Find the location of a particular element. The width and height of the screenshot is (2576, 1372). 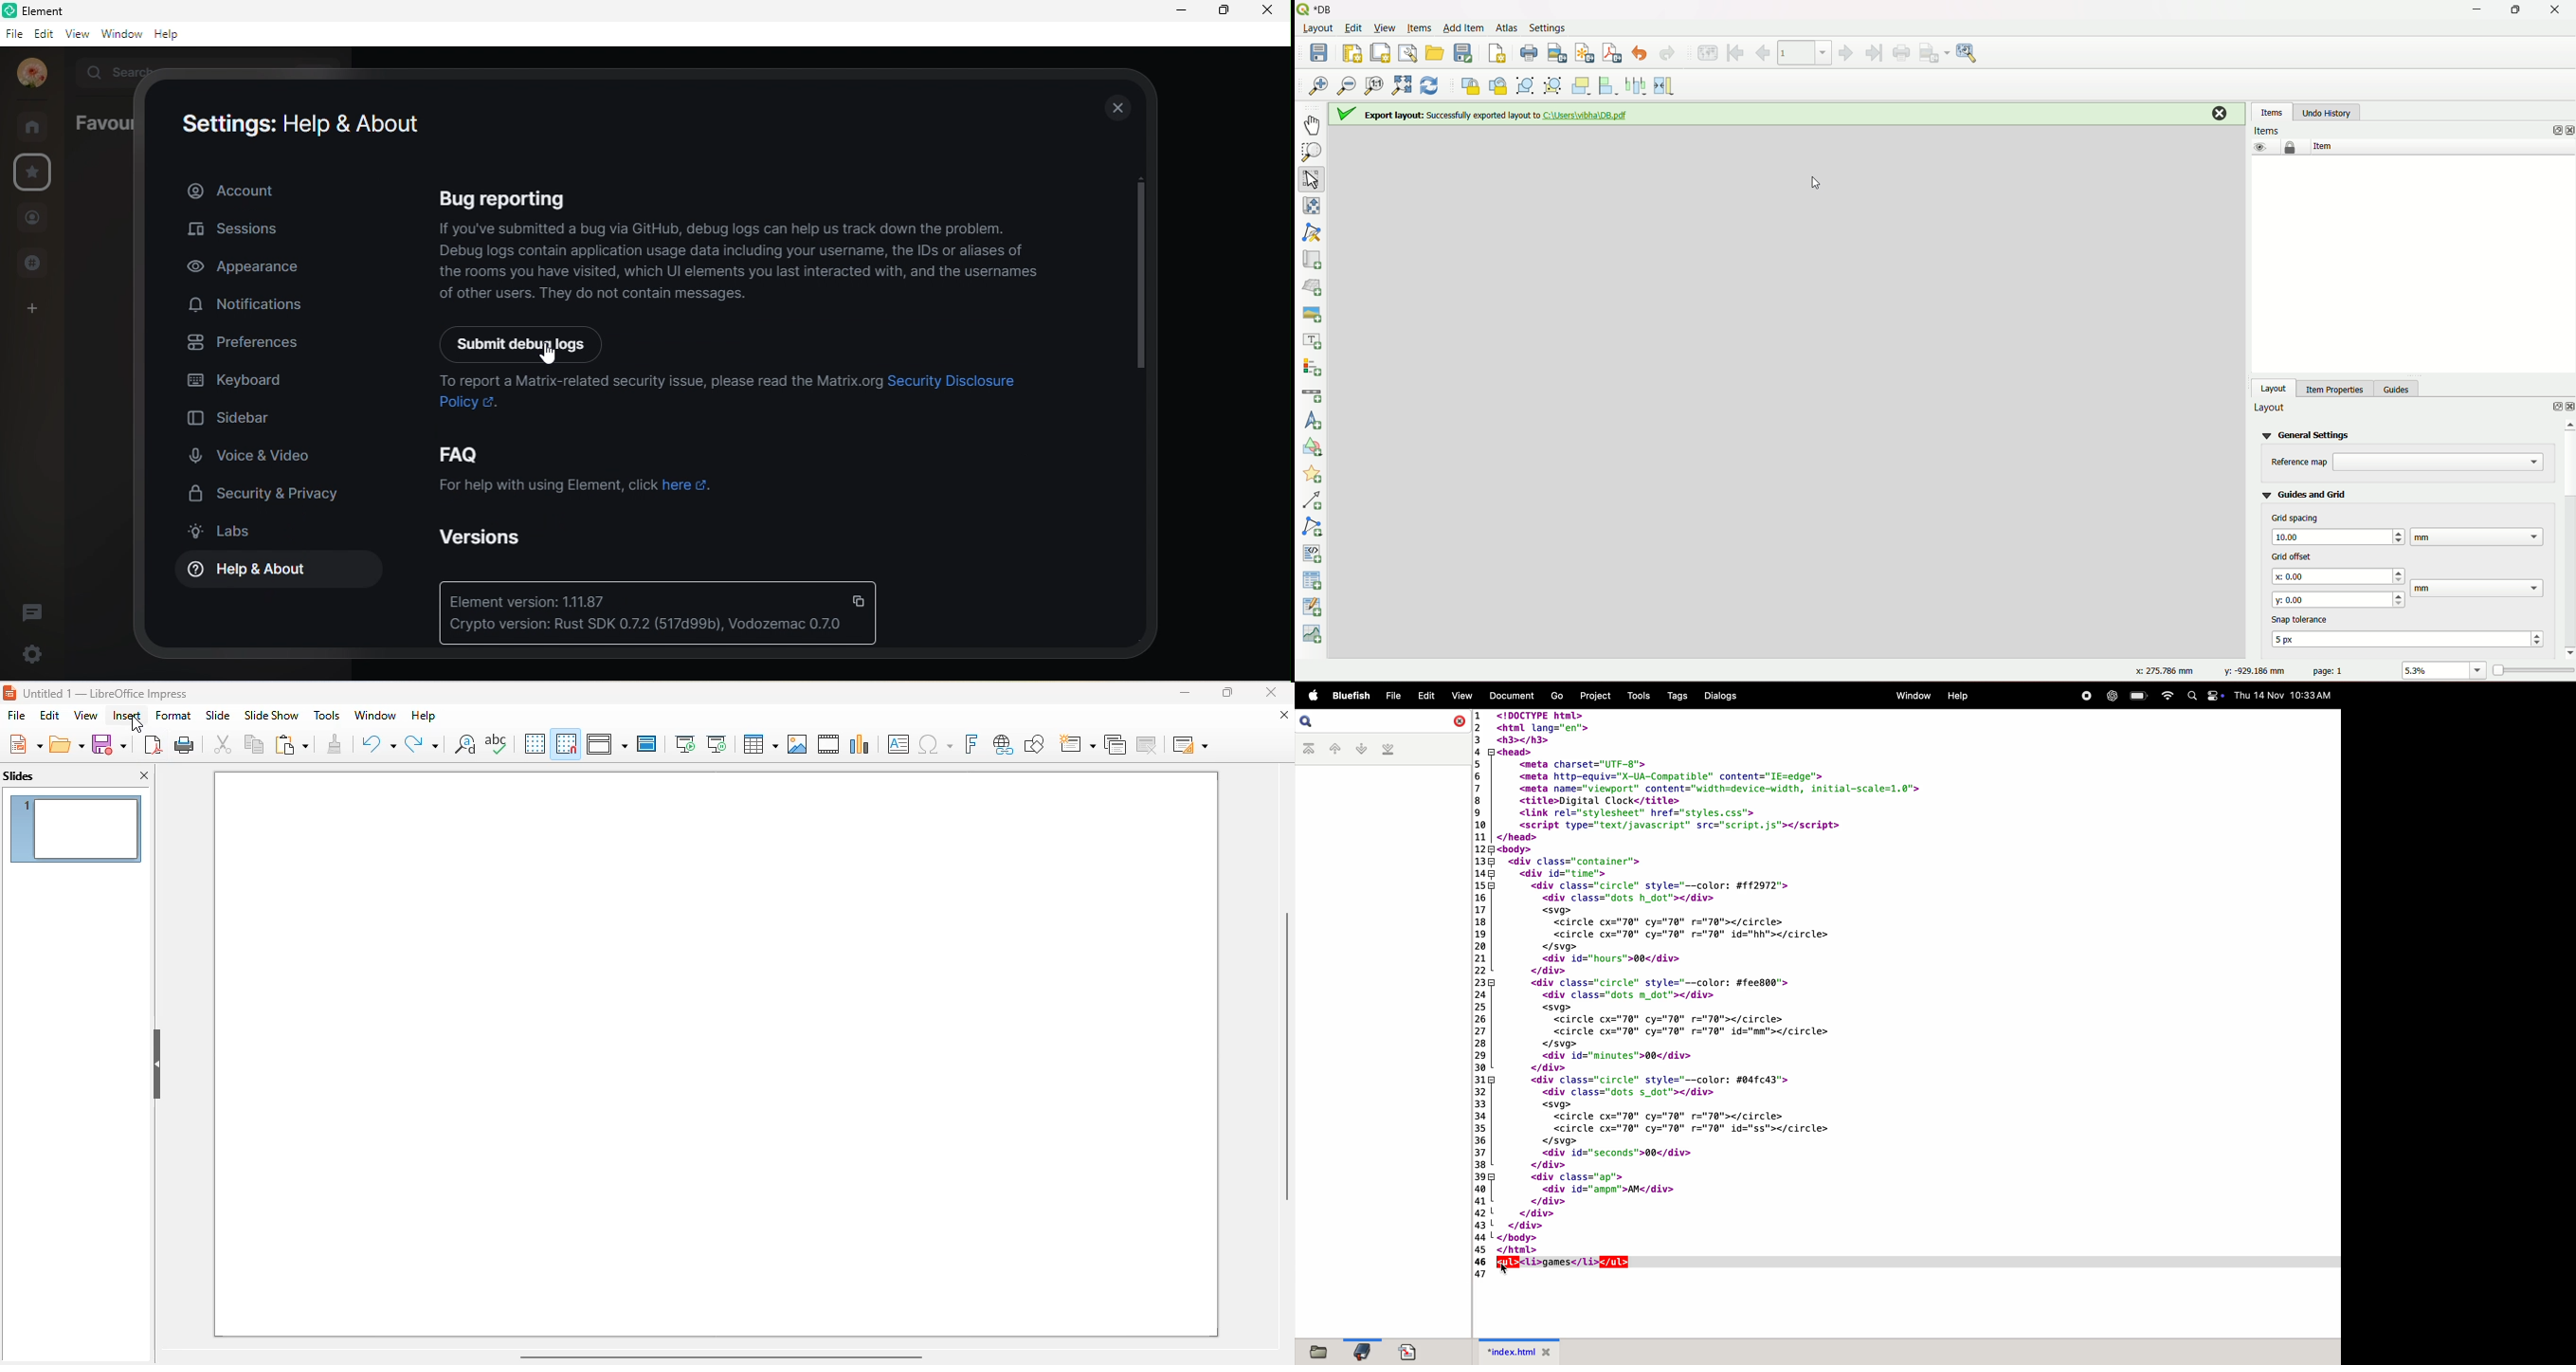

submit debug logs is located at coordinates (543, 344).